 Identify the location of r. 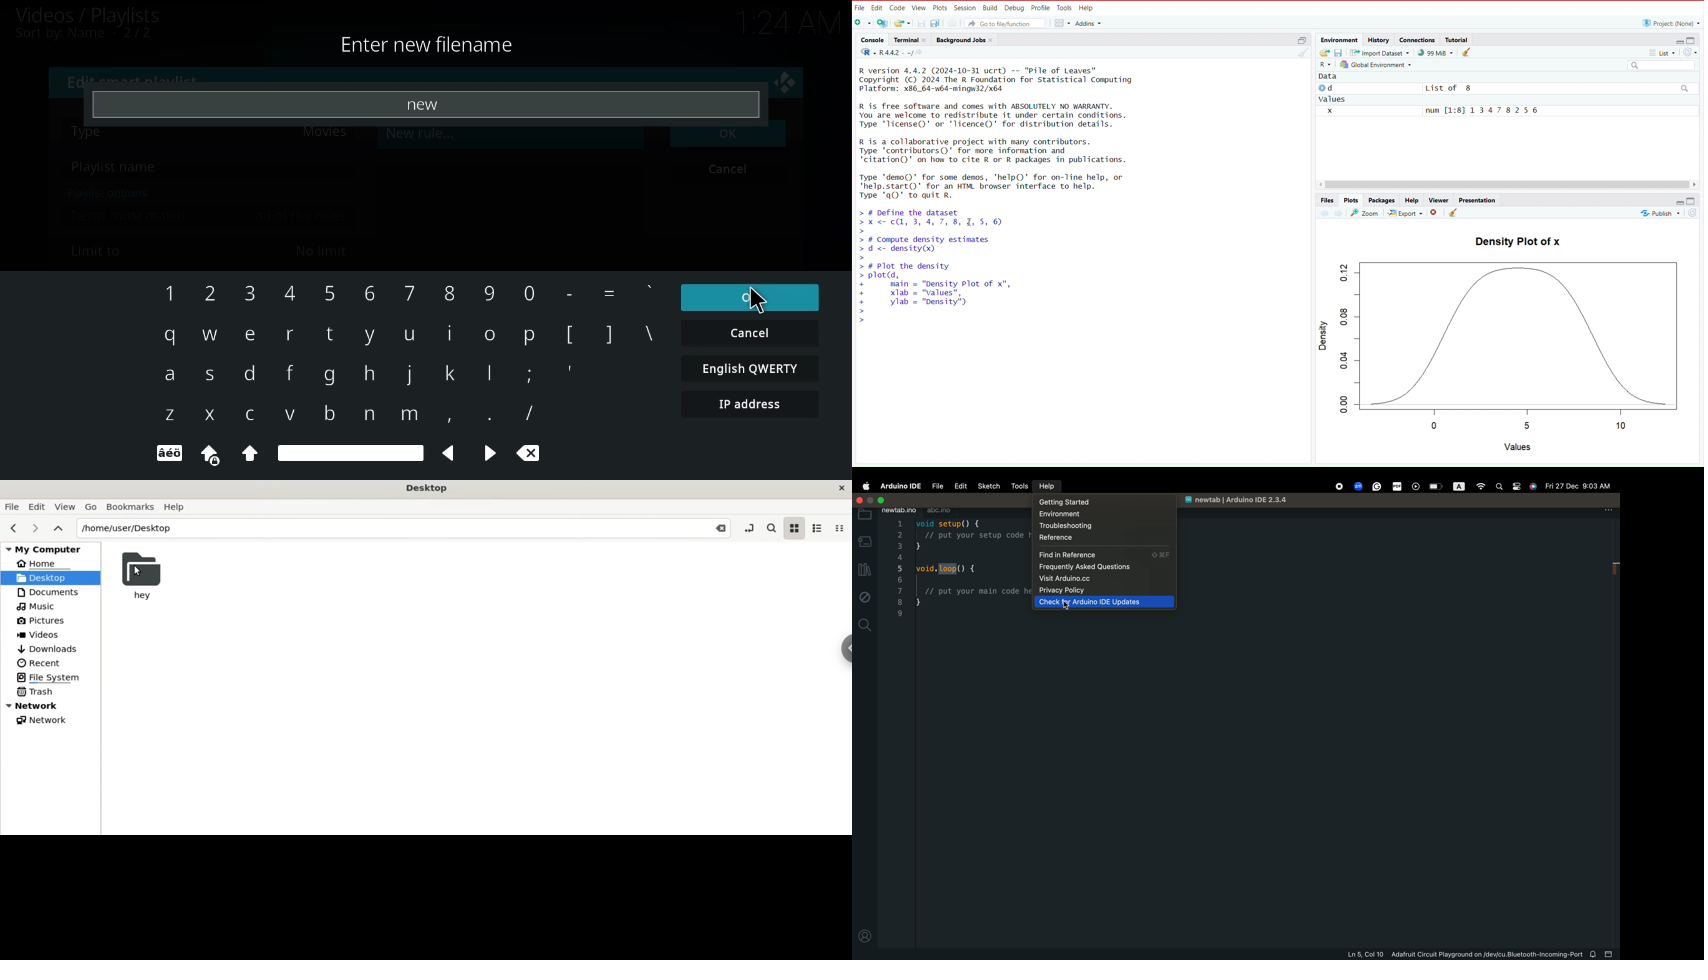
(288, 336).